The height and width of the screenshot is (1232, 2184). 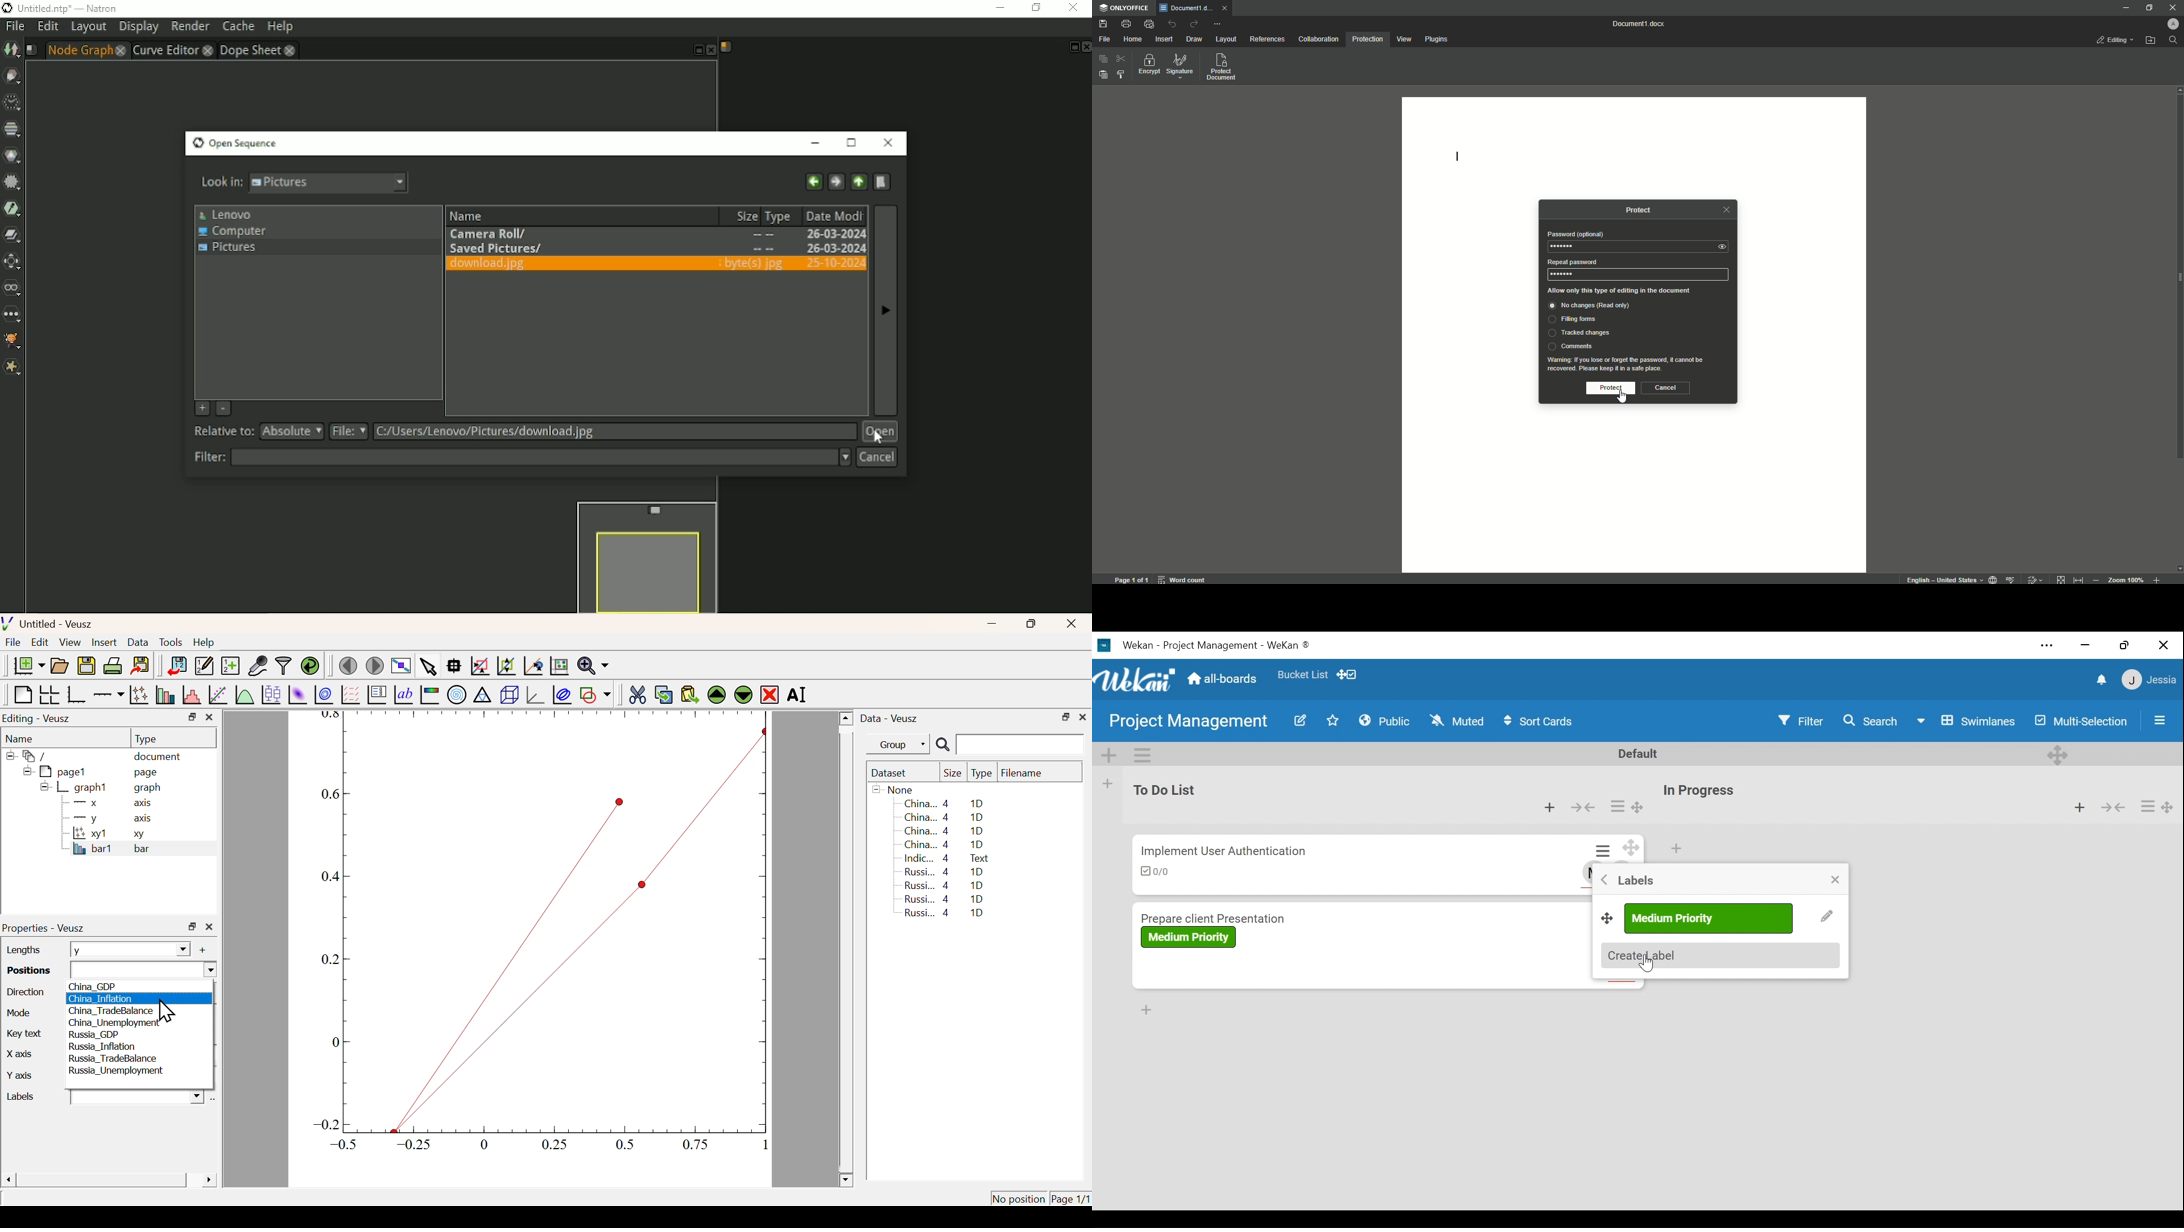 I want to click on Card Title, so click(x=1224, y=850).